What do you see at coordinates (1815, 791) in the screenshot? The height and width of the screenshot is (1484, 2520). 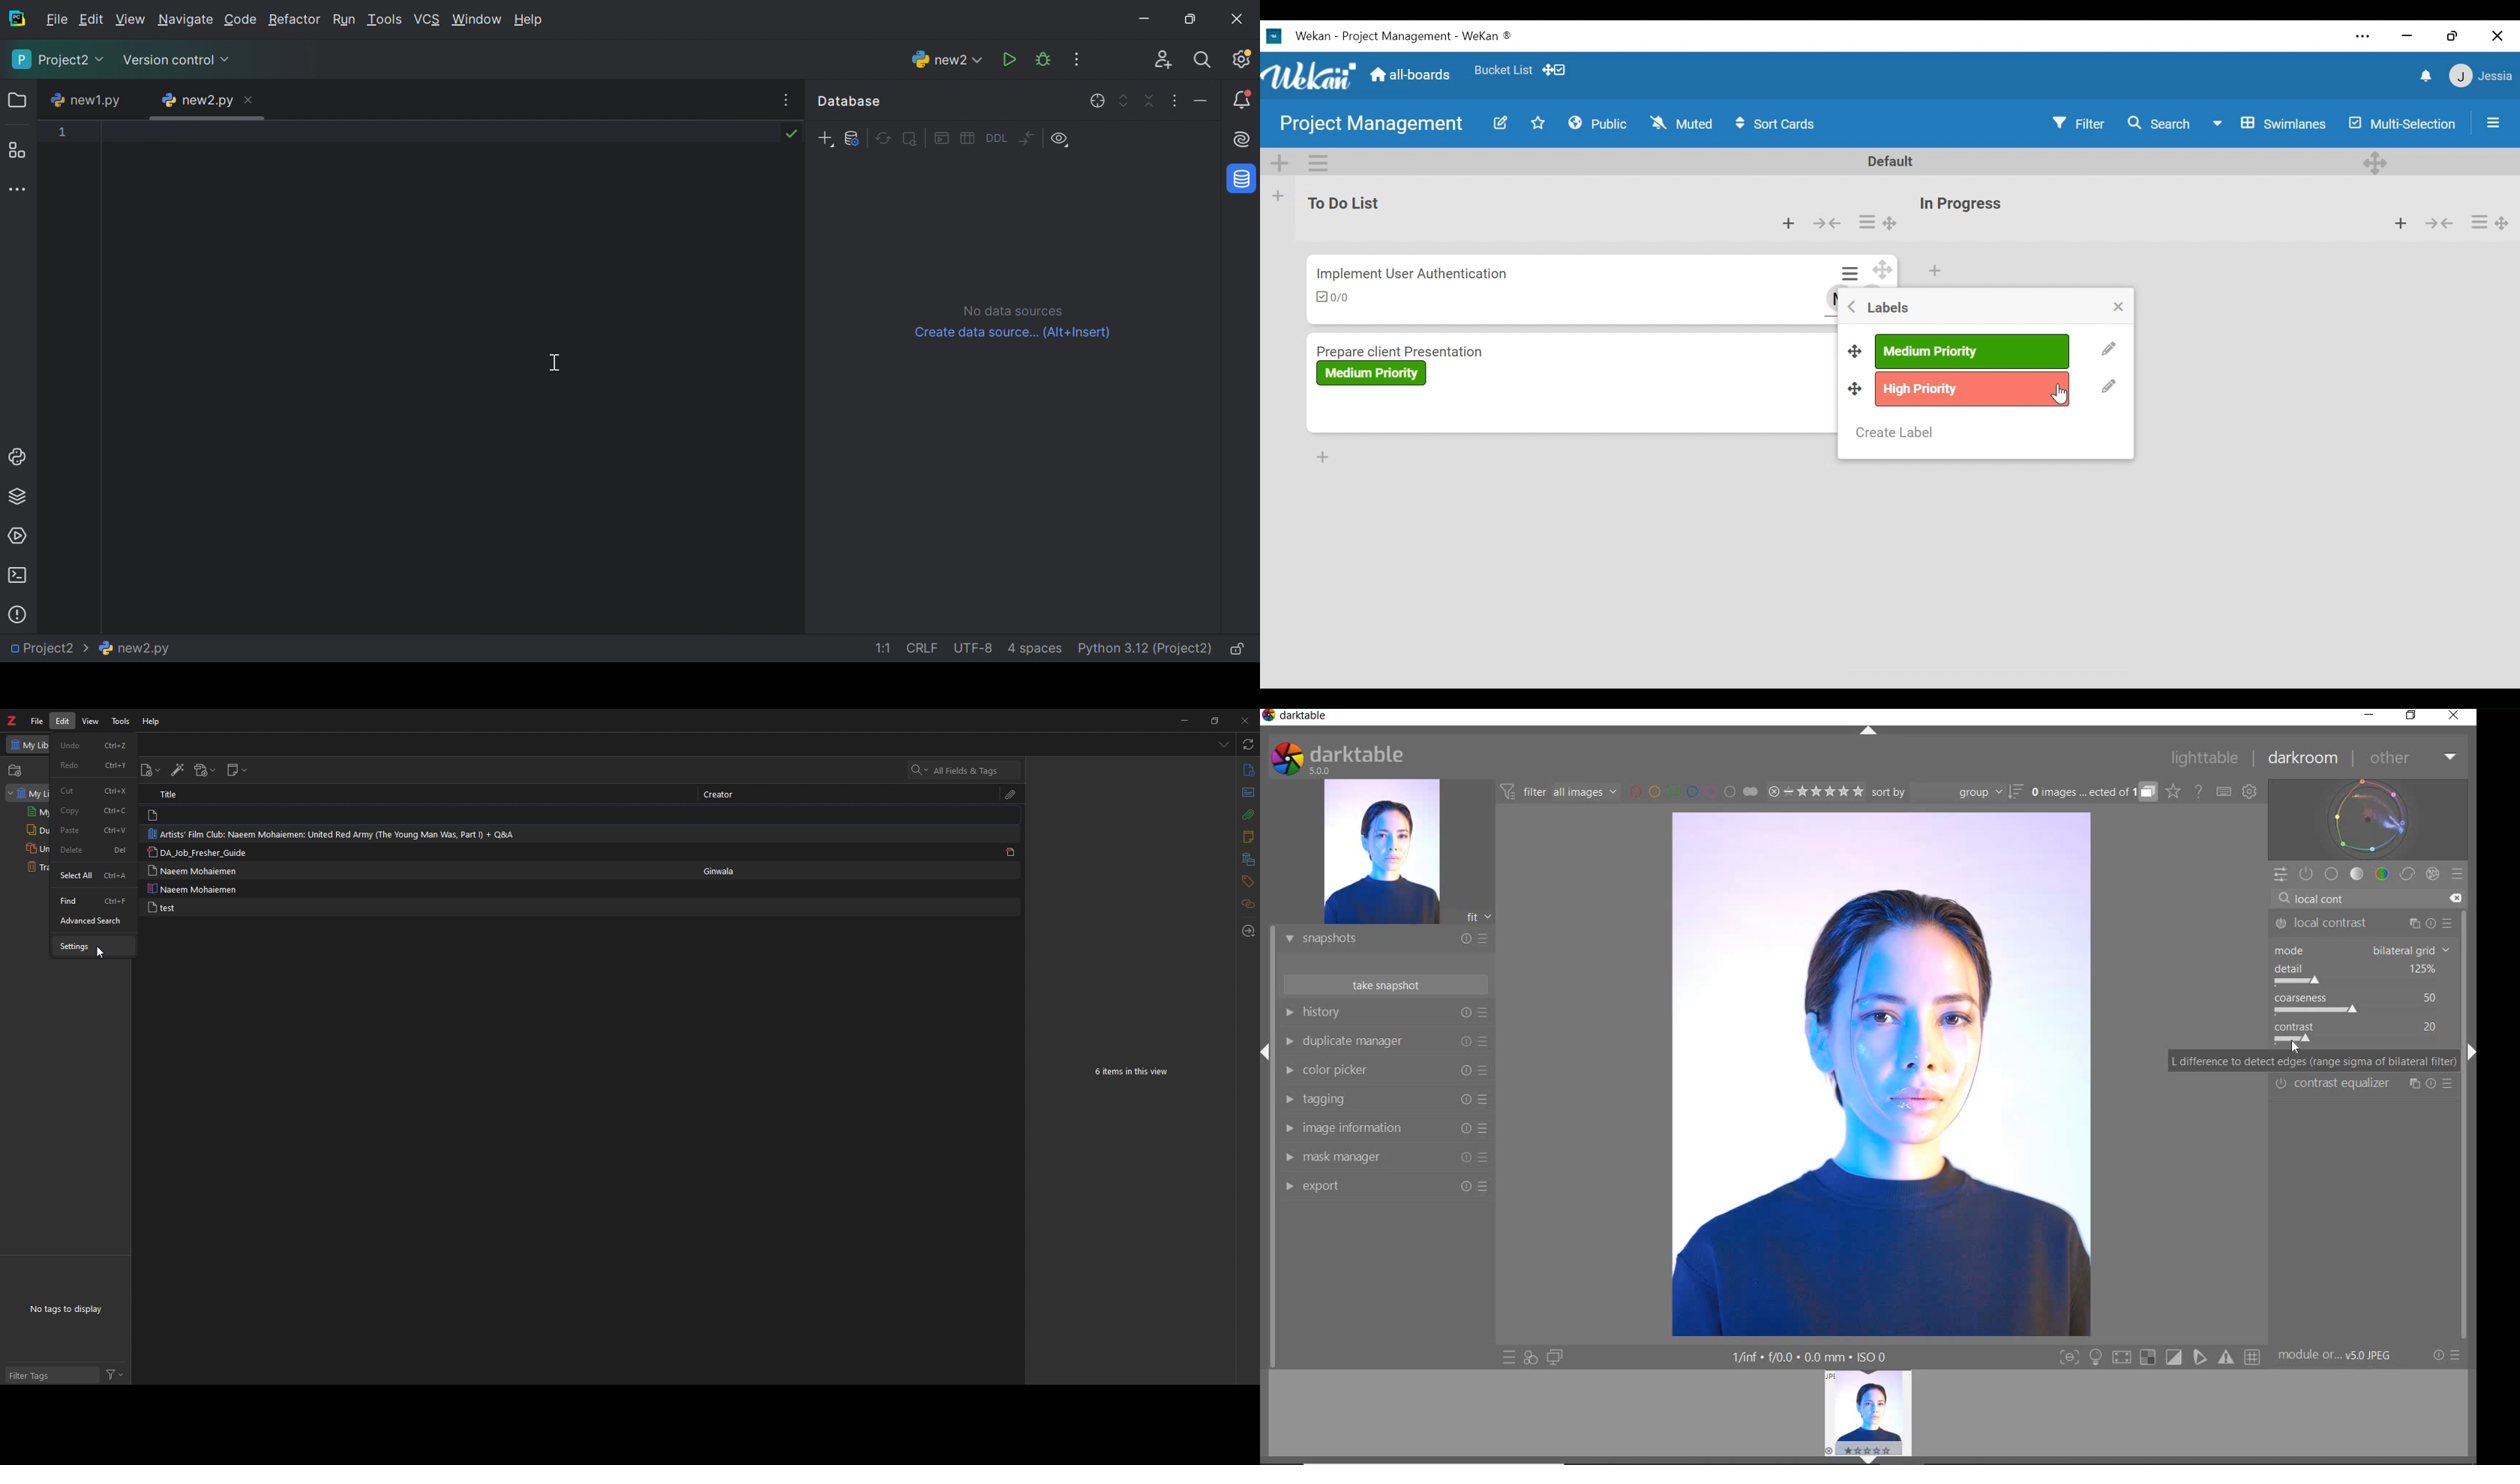 I see `RANGE RATING OF SELECTED IMAGES` at bounding box center [1815, 791].